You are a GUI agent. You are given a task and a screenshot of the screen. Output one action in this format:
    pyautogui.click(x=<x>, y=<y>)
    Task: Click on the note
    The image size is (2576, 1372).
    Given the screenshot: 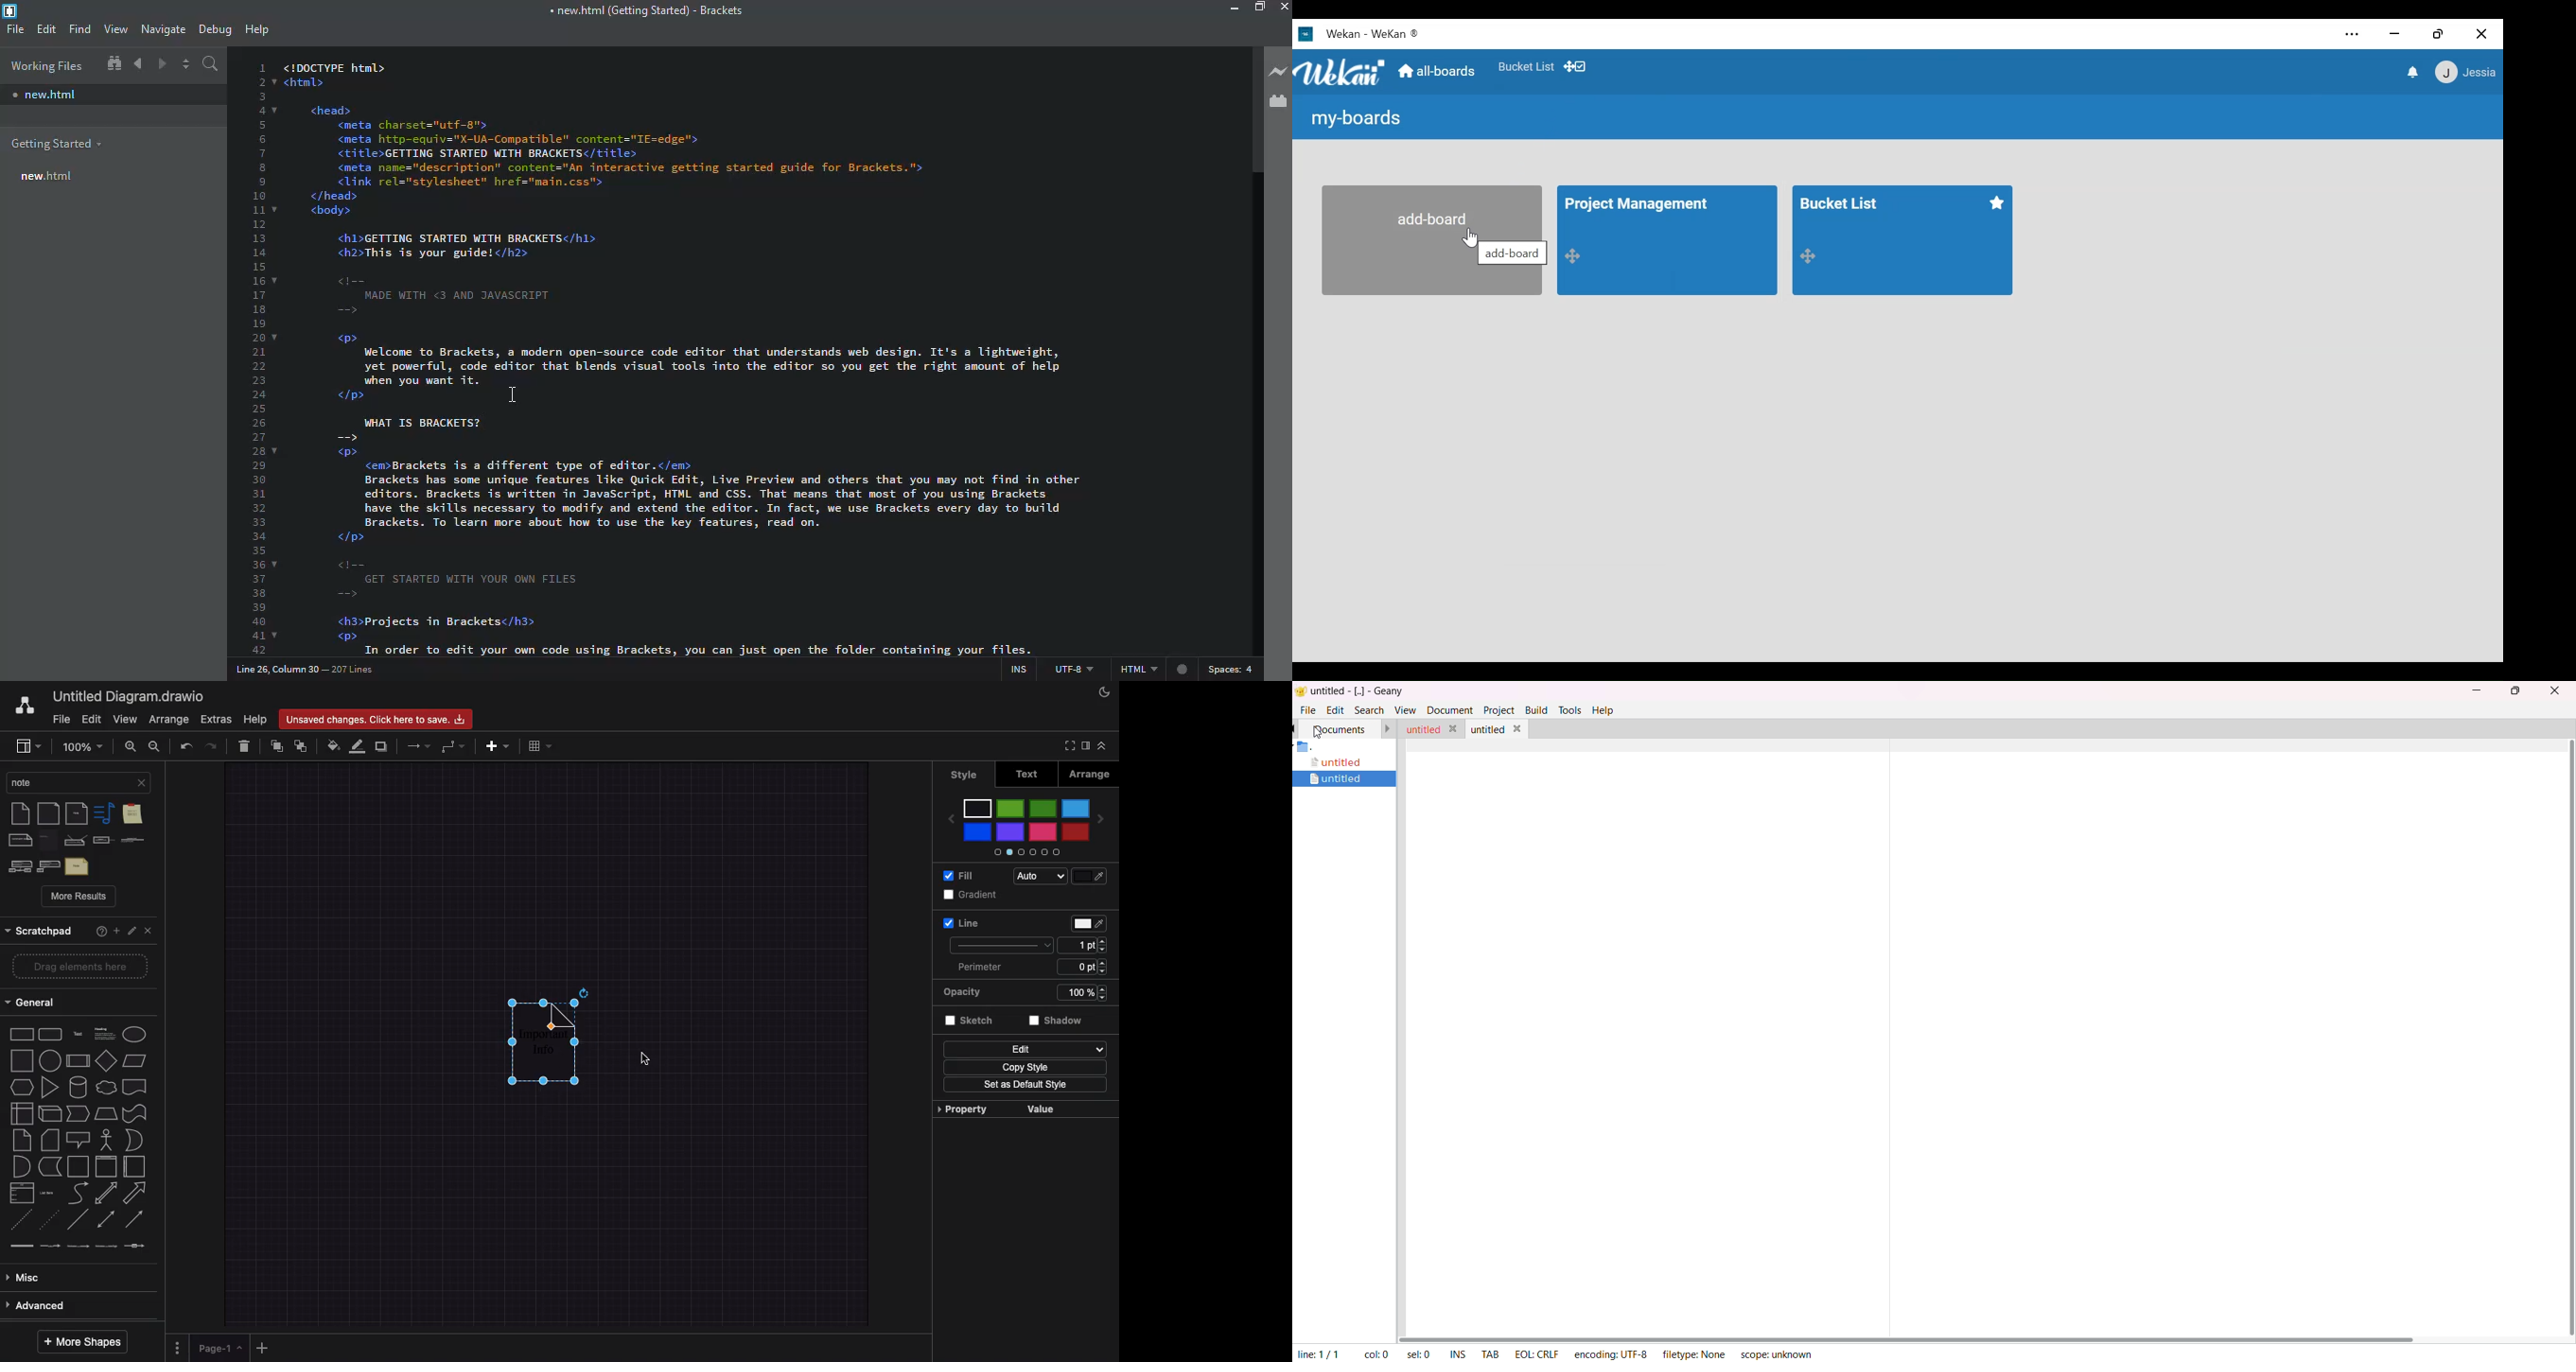 What is the action you would take?
    pyautogui.click(x=20, y=1141)
    